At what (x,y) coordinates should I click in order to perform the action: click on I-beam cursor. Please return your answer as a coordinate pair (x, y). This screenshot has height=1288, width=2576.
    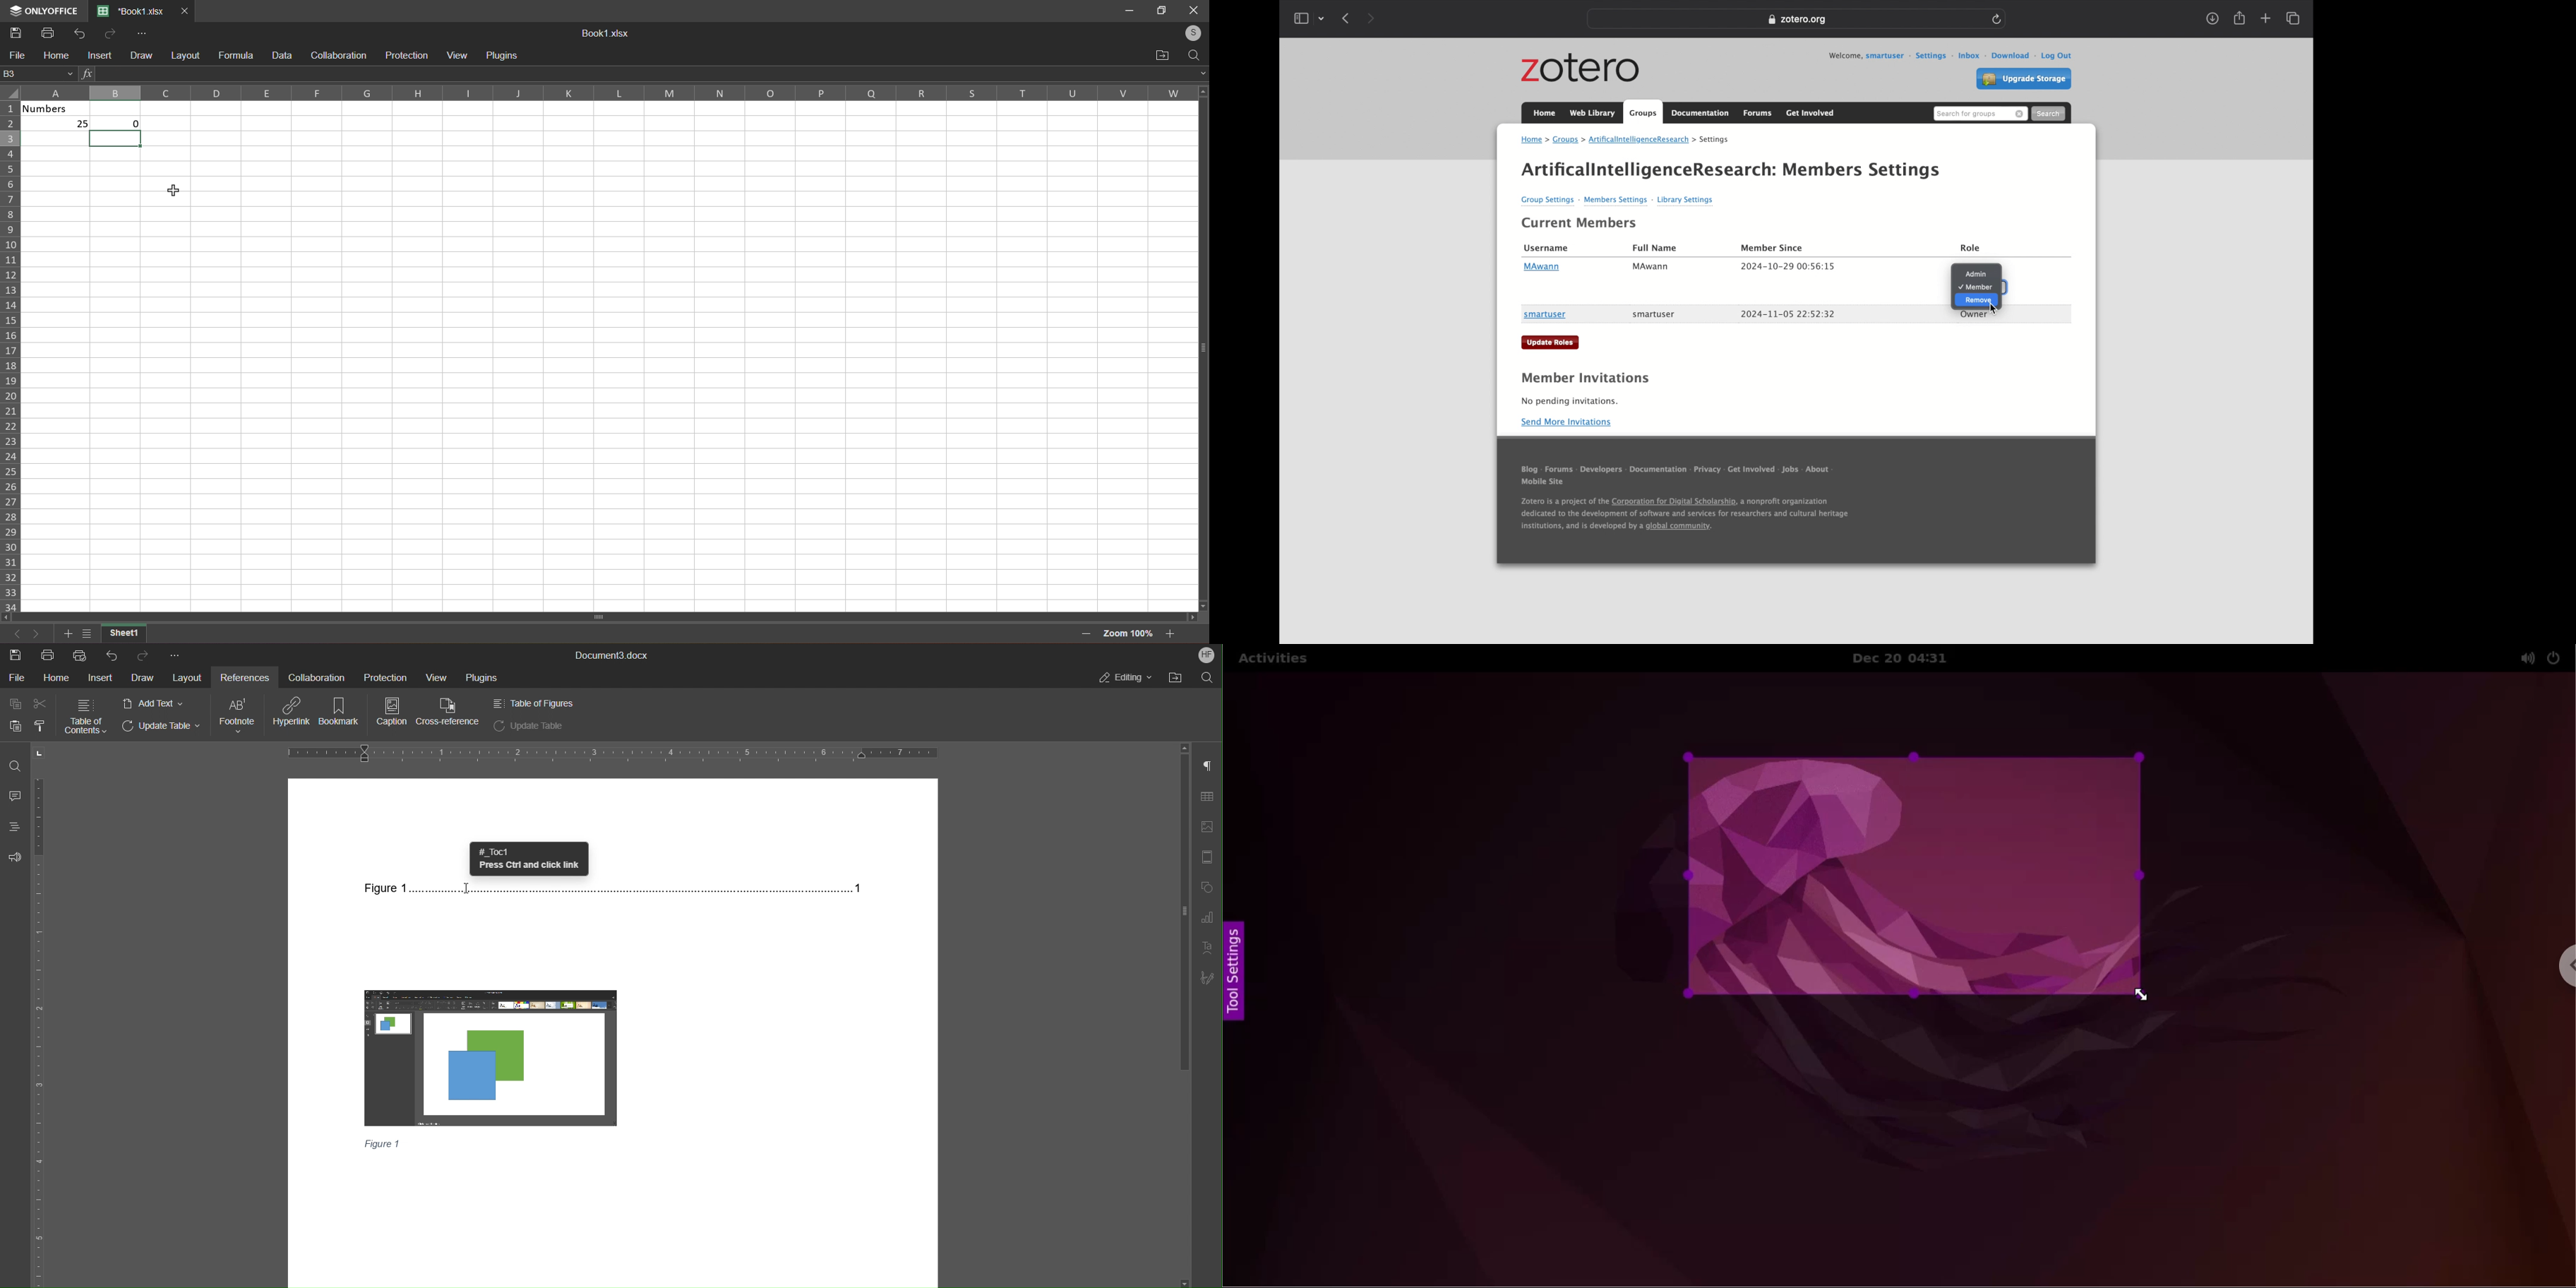
    Looking at the image, I should click on (469, 893).